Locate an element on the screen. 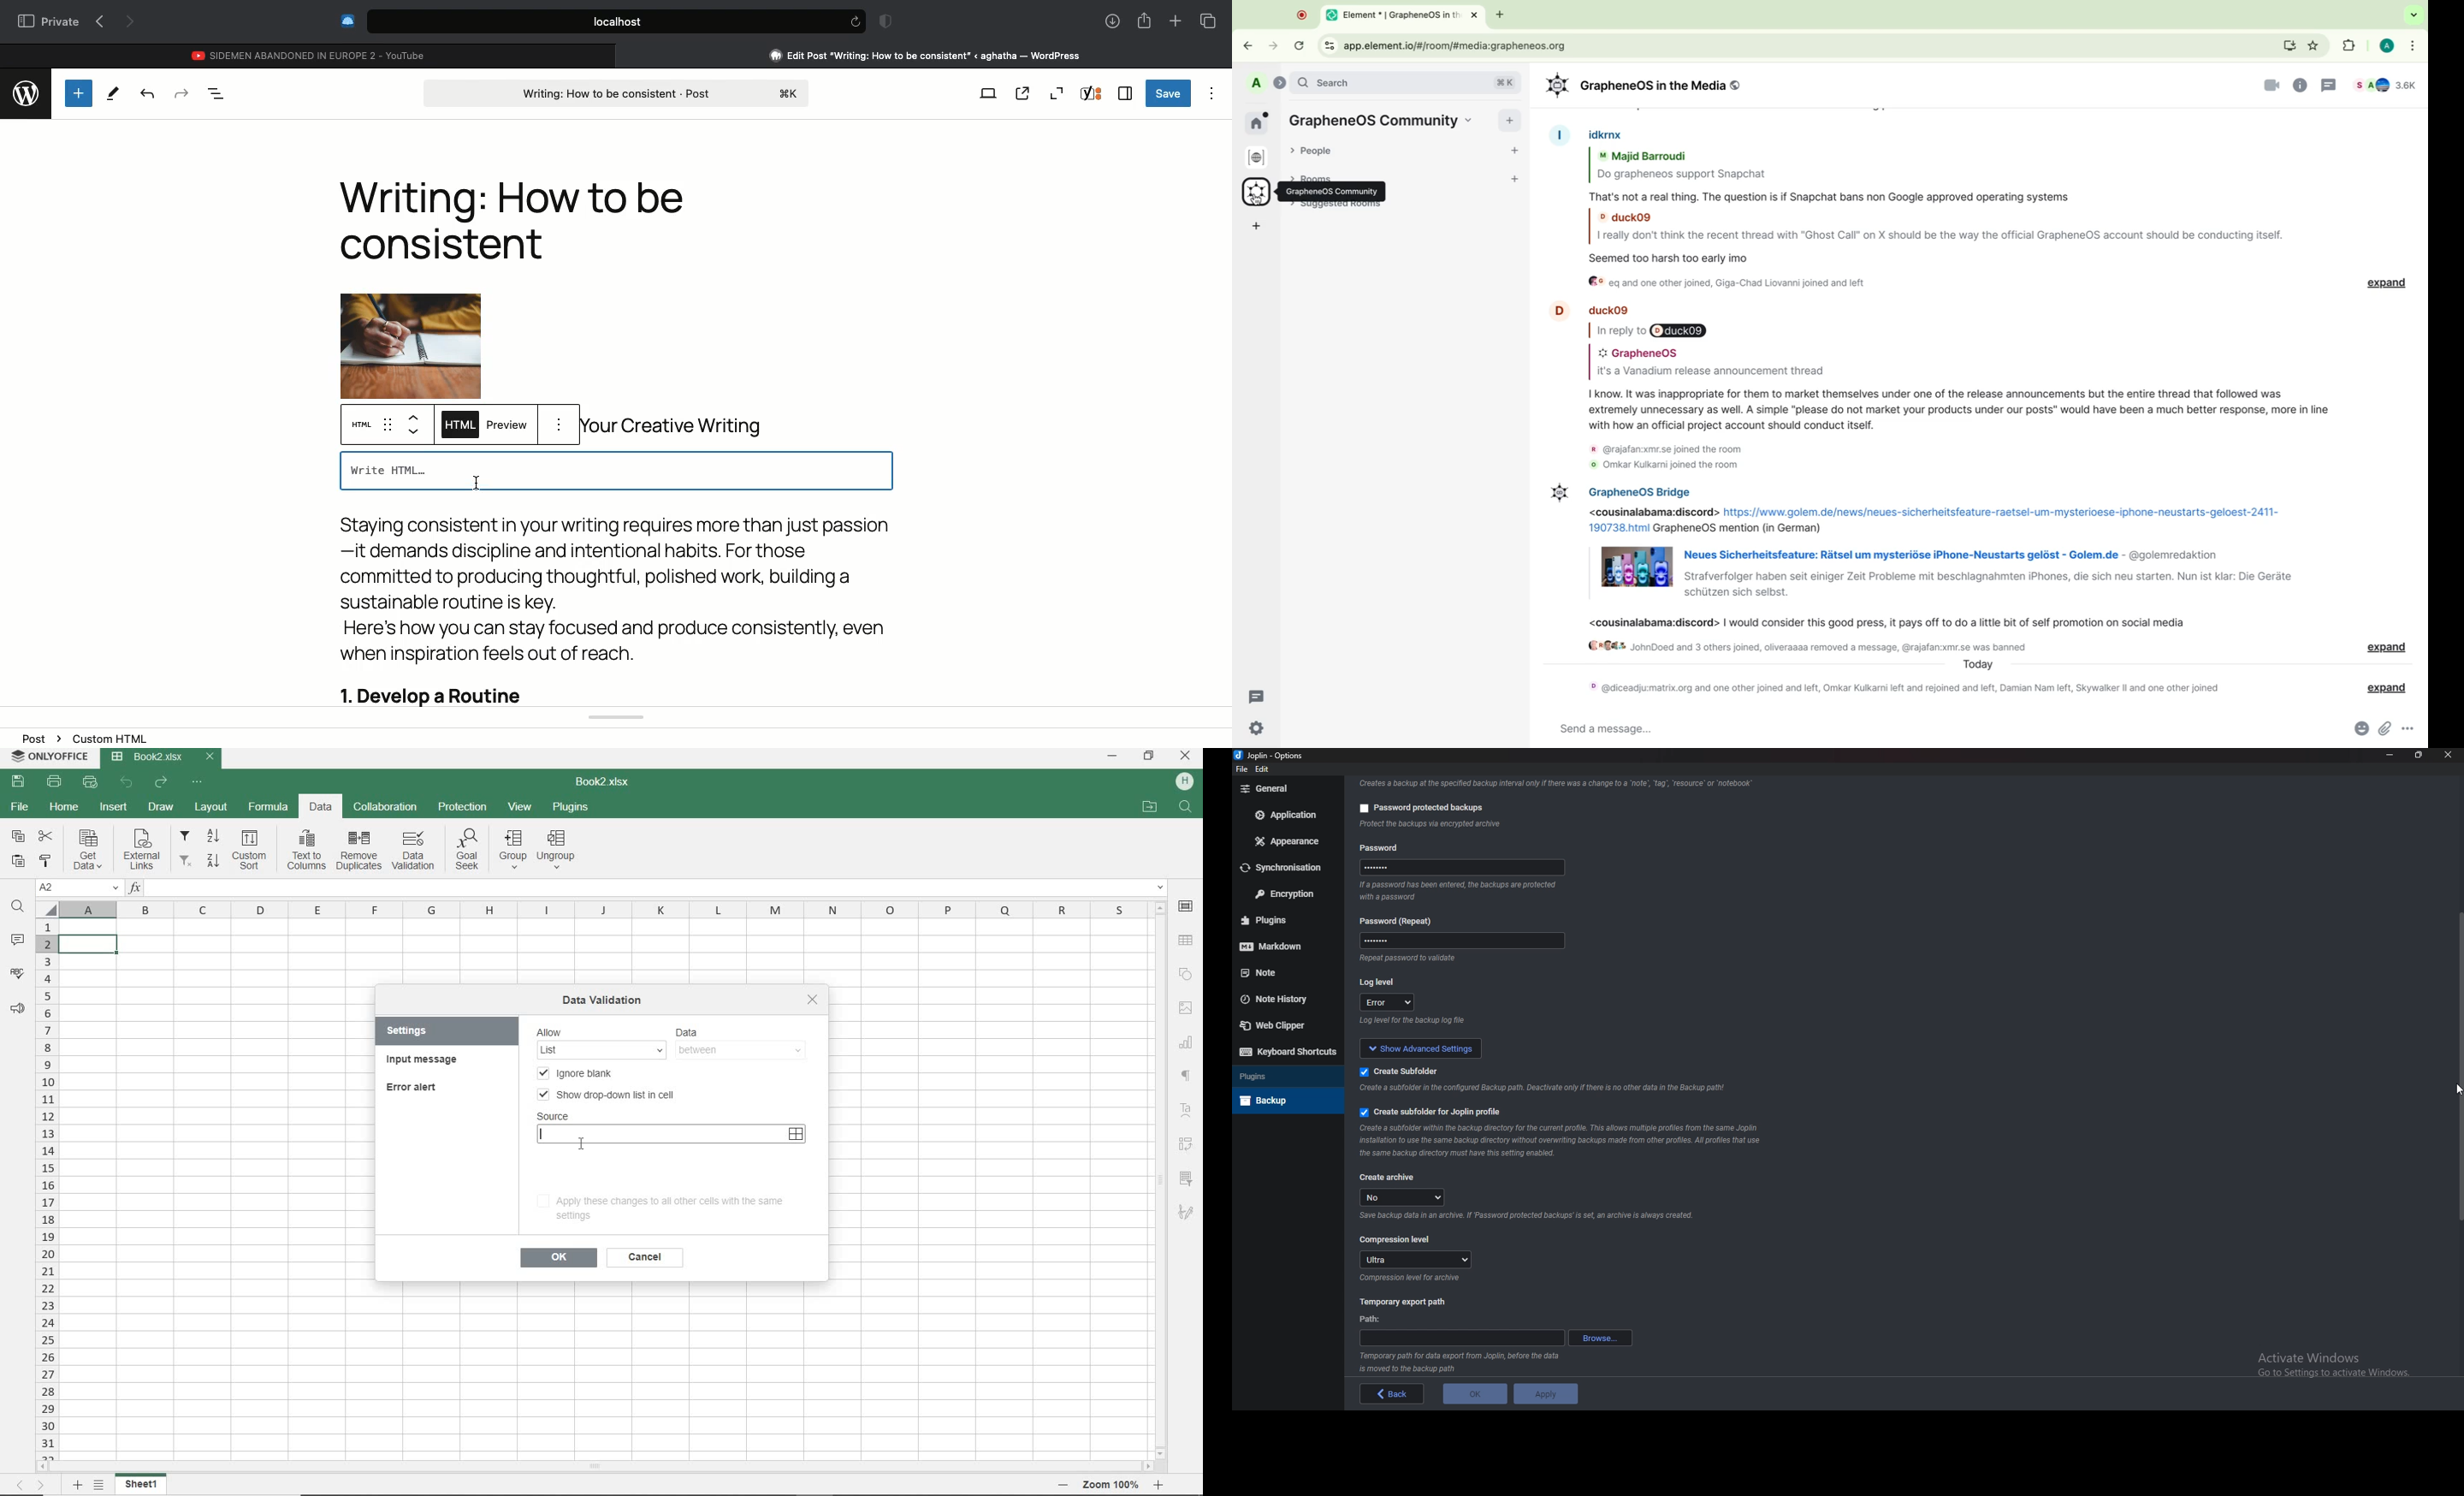  no is located at coordinates (1405, 1197).